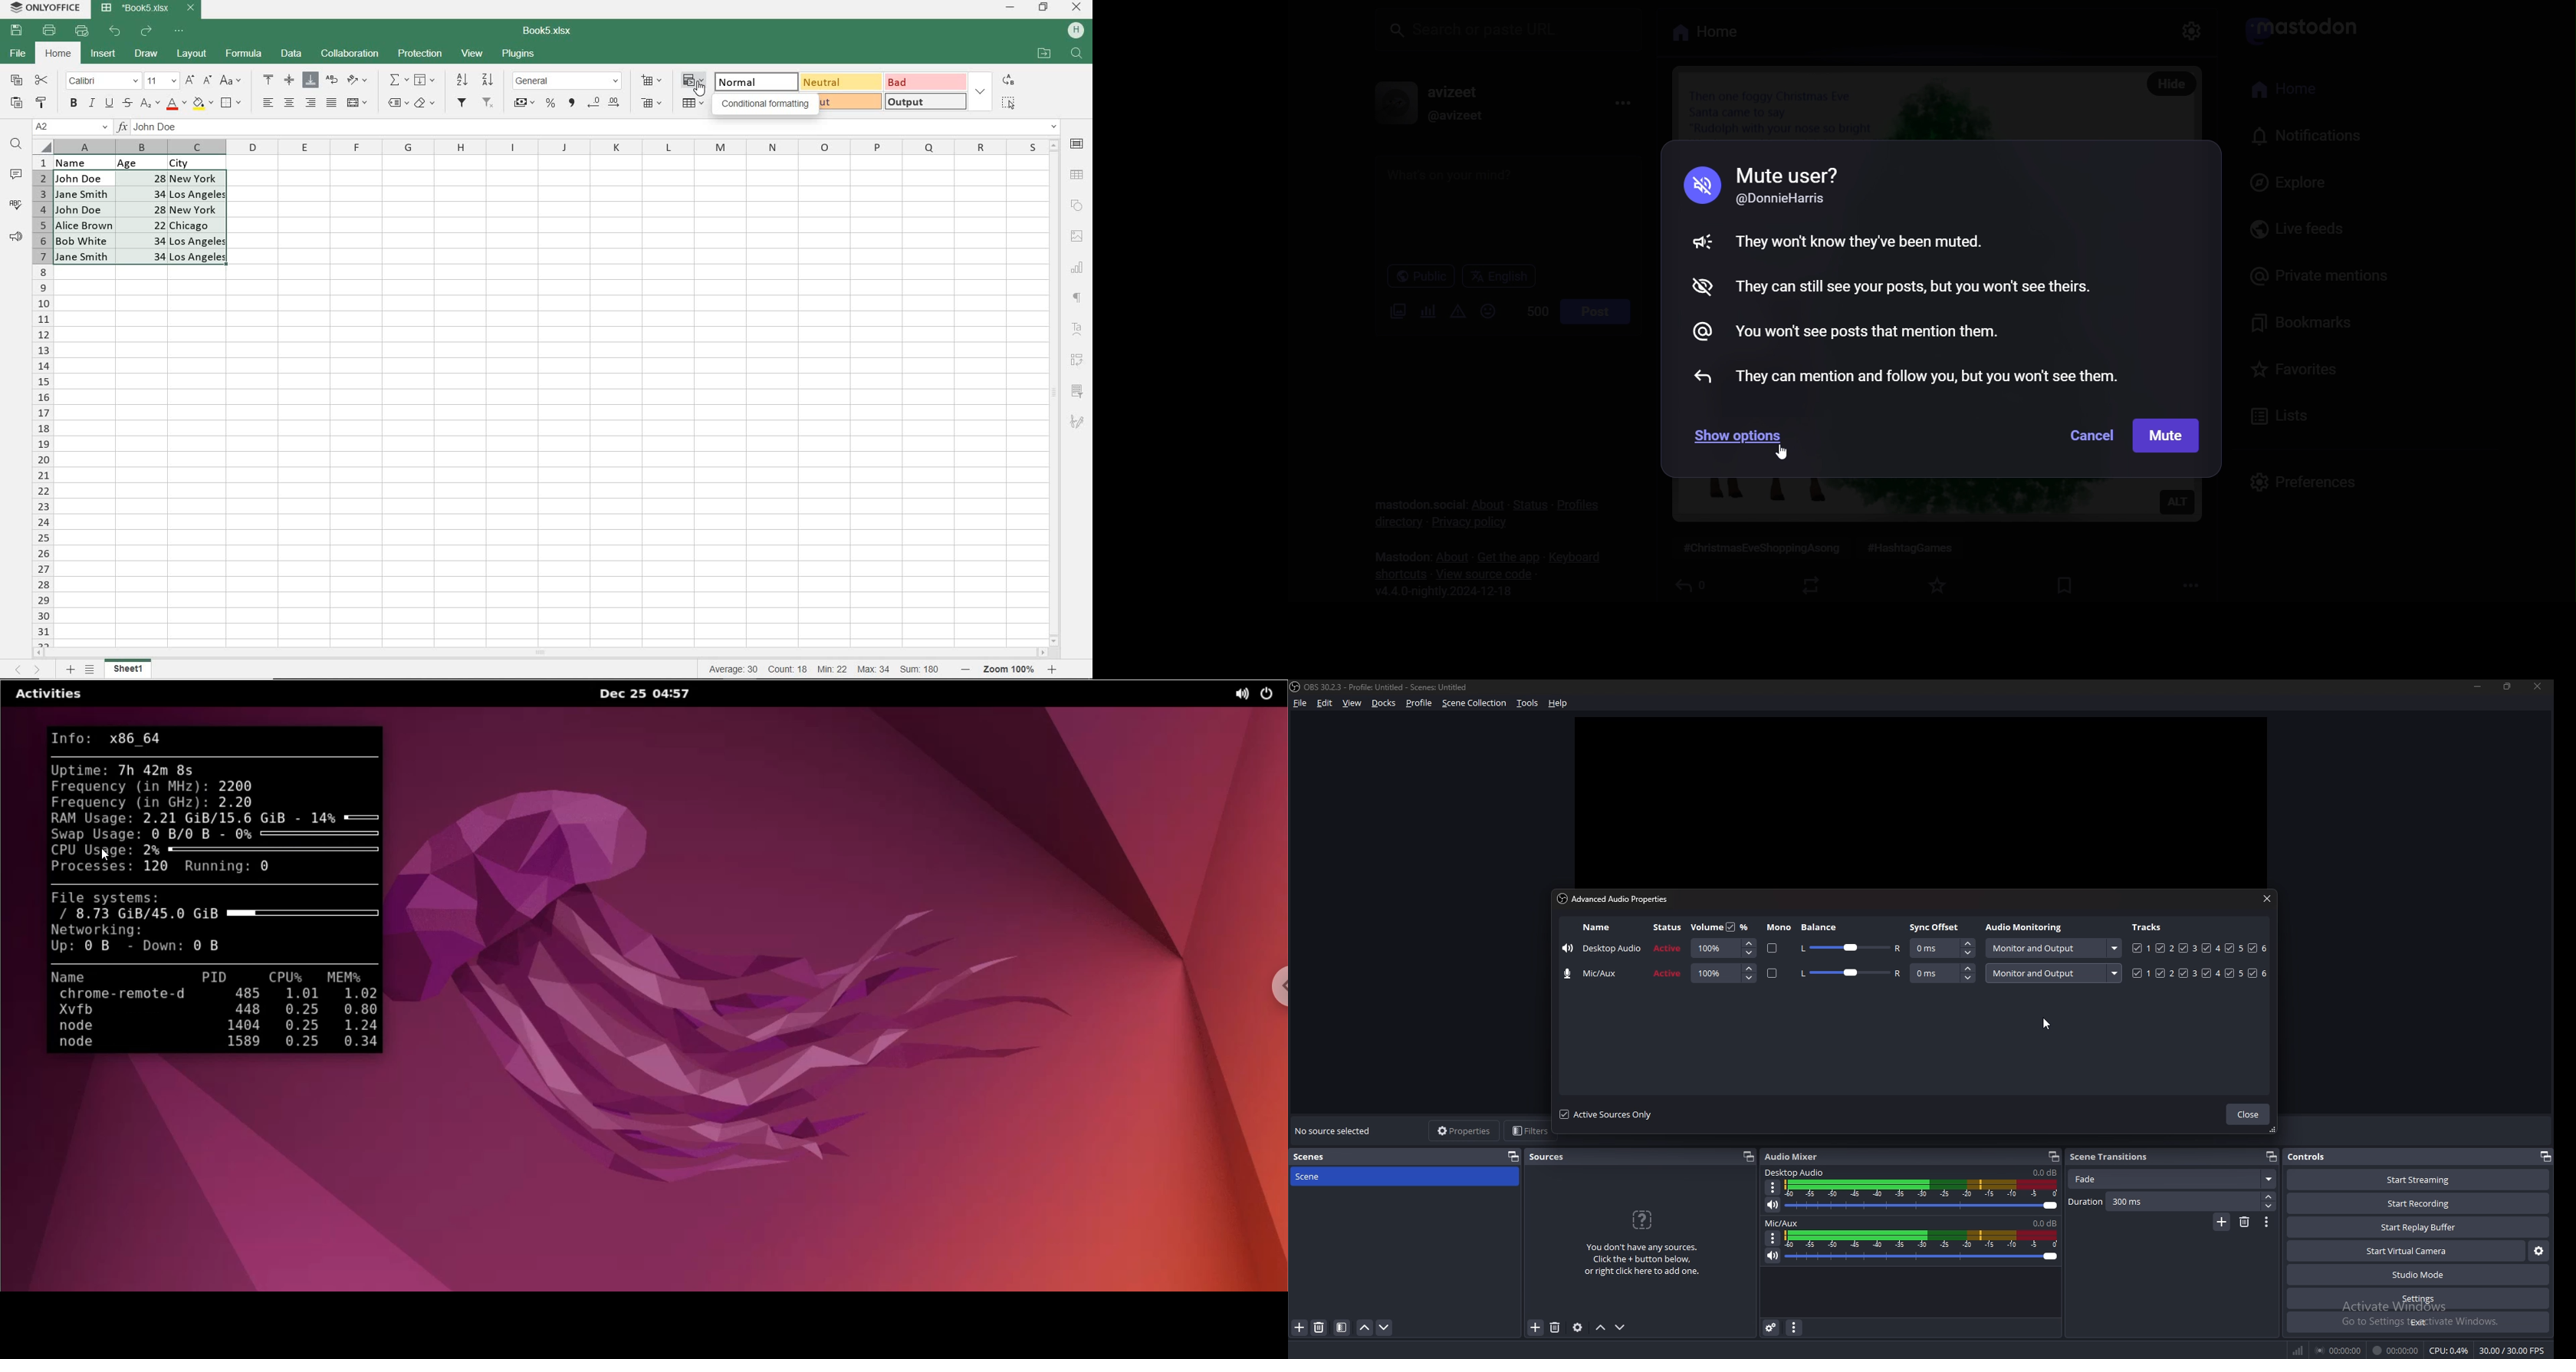 The width and height of the screenshot is (2576, 1372). What do you see at coordinates (1620, 1327) in the screenshot?
I see `move source down` at bounding box center [1620, 1327].